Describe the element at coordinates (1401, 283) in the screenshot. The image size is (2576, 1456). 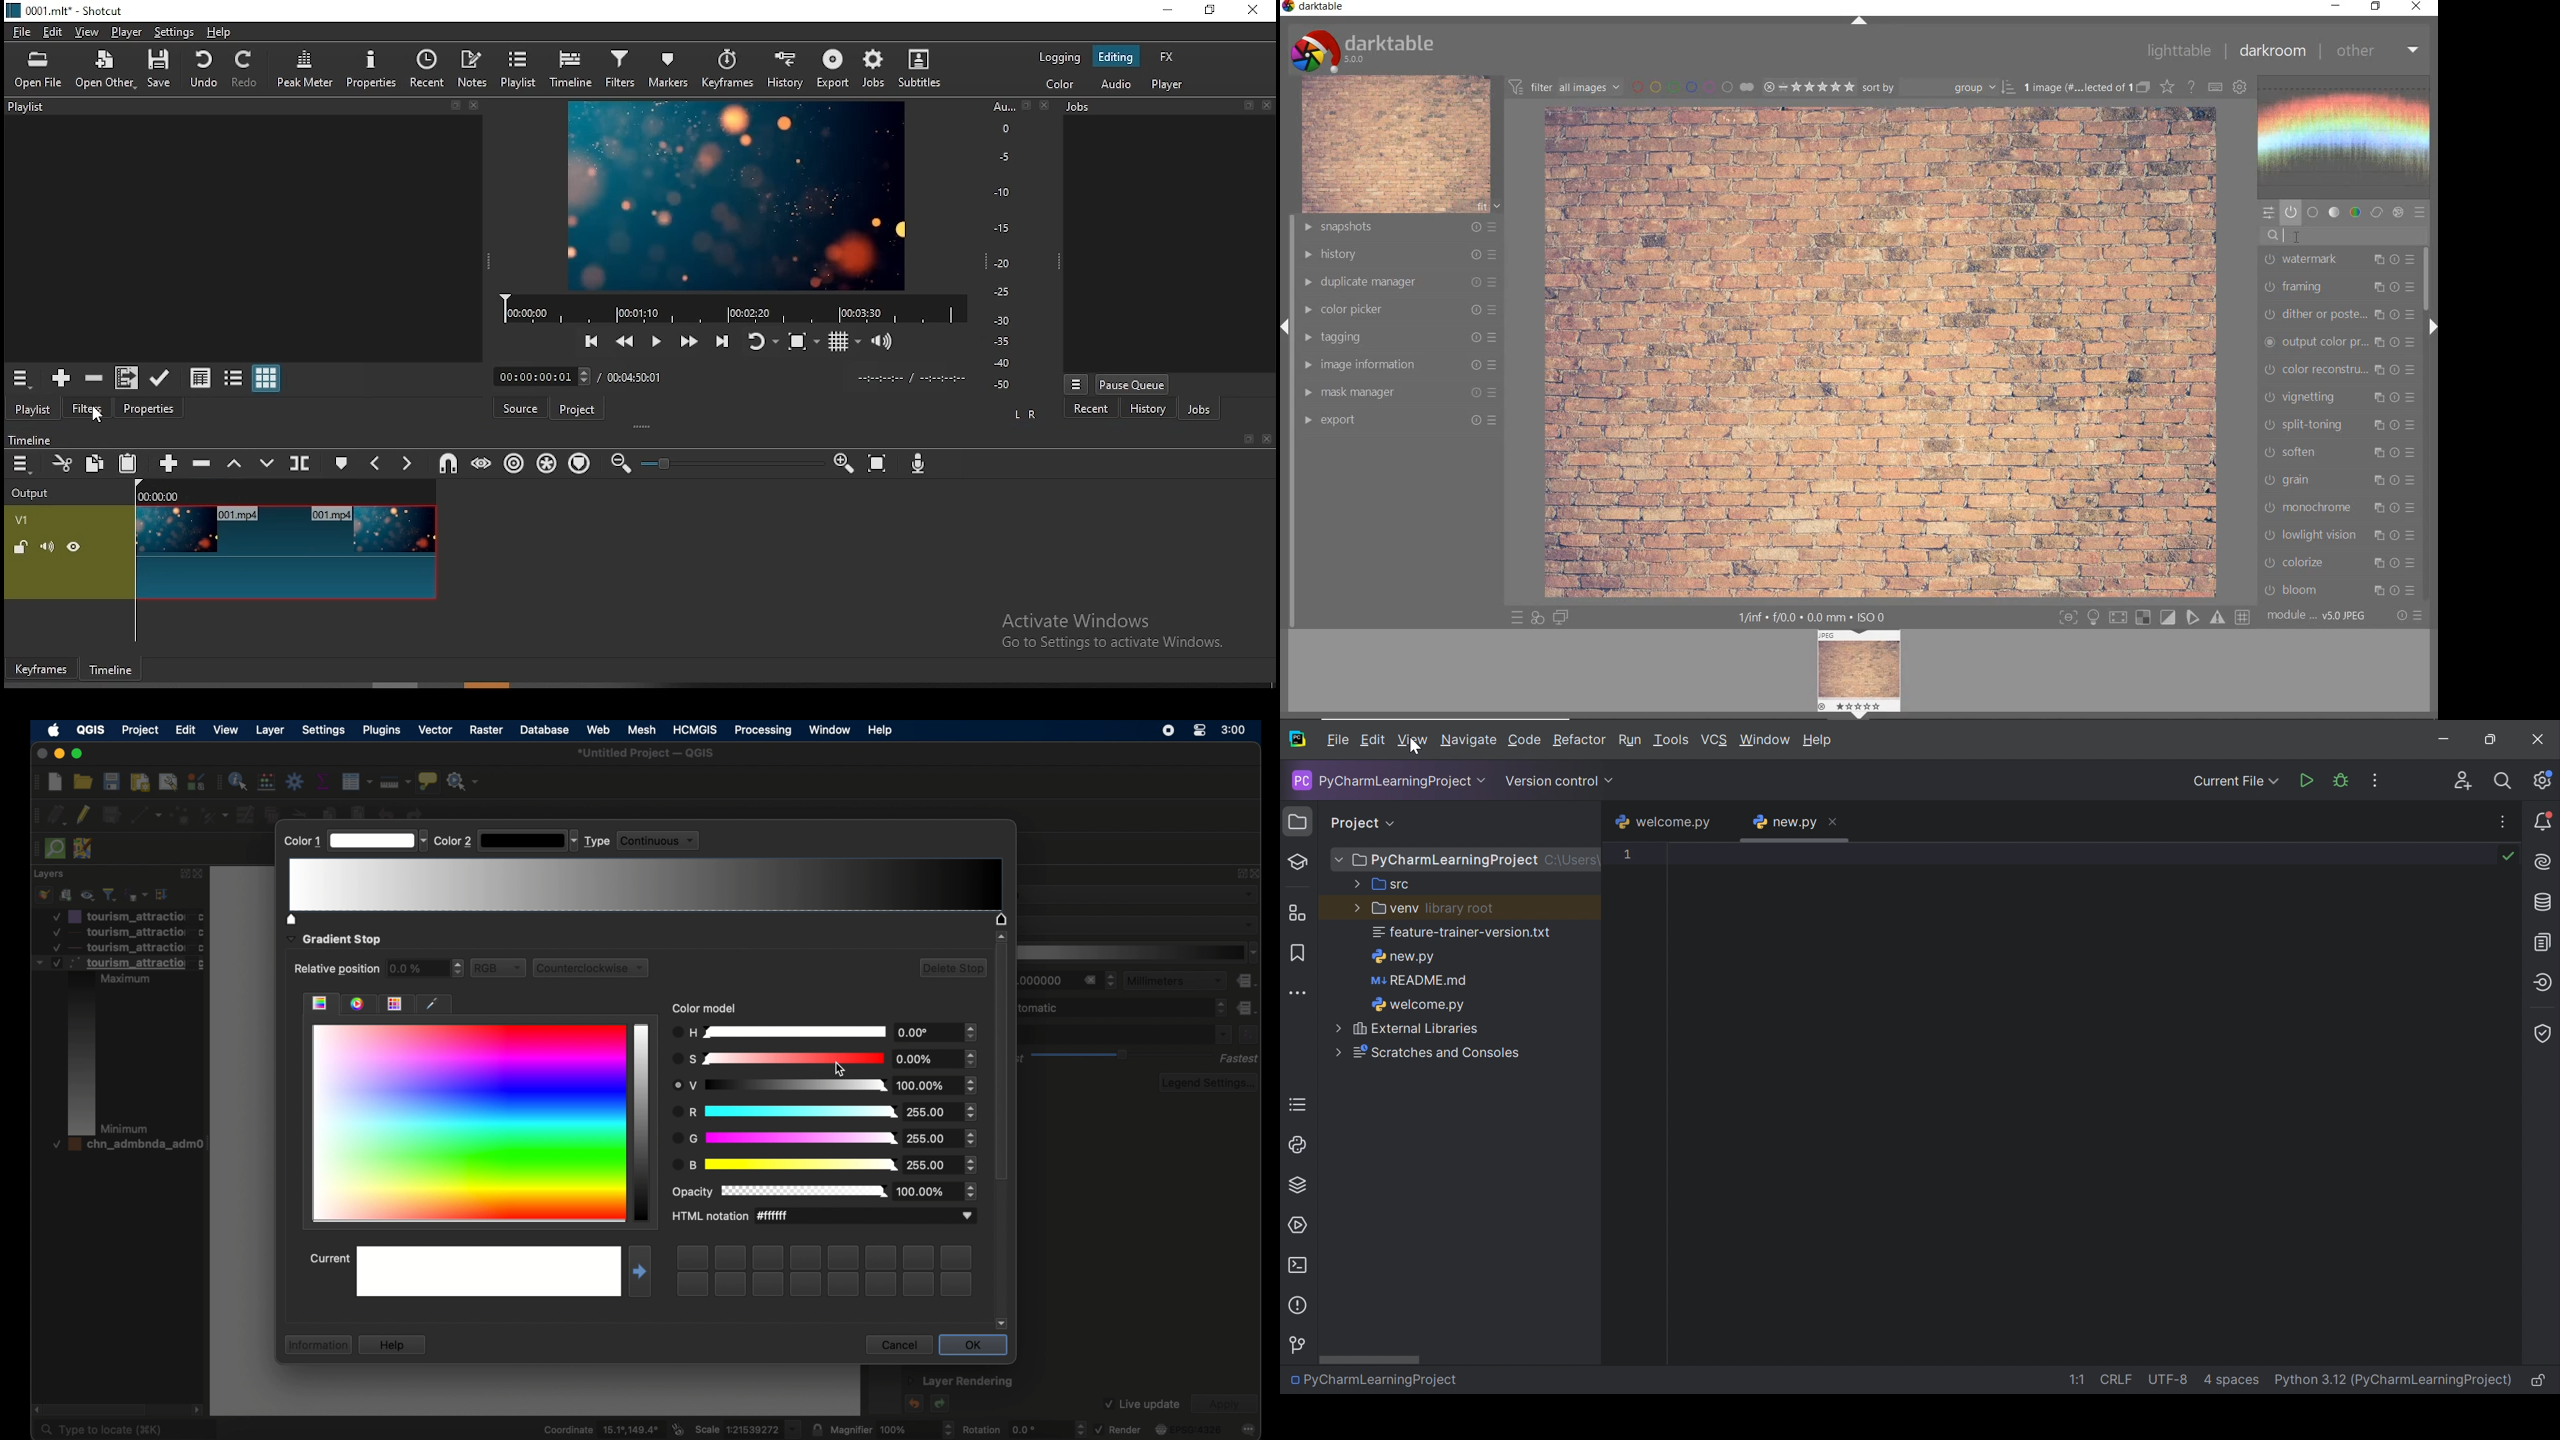
I see `duplicate manager` at that location.